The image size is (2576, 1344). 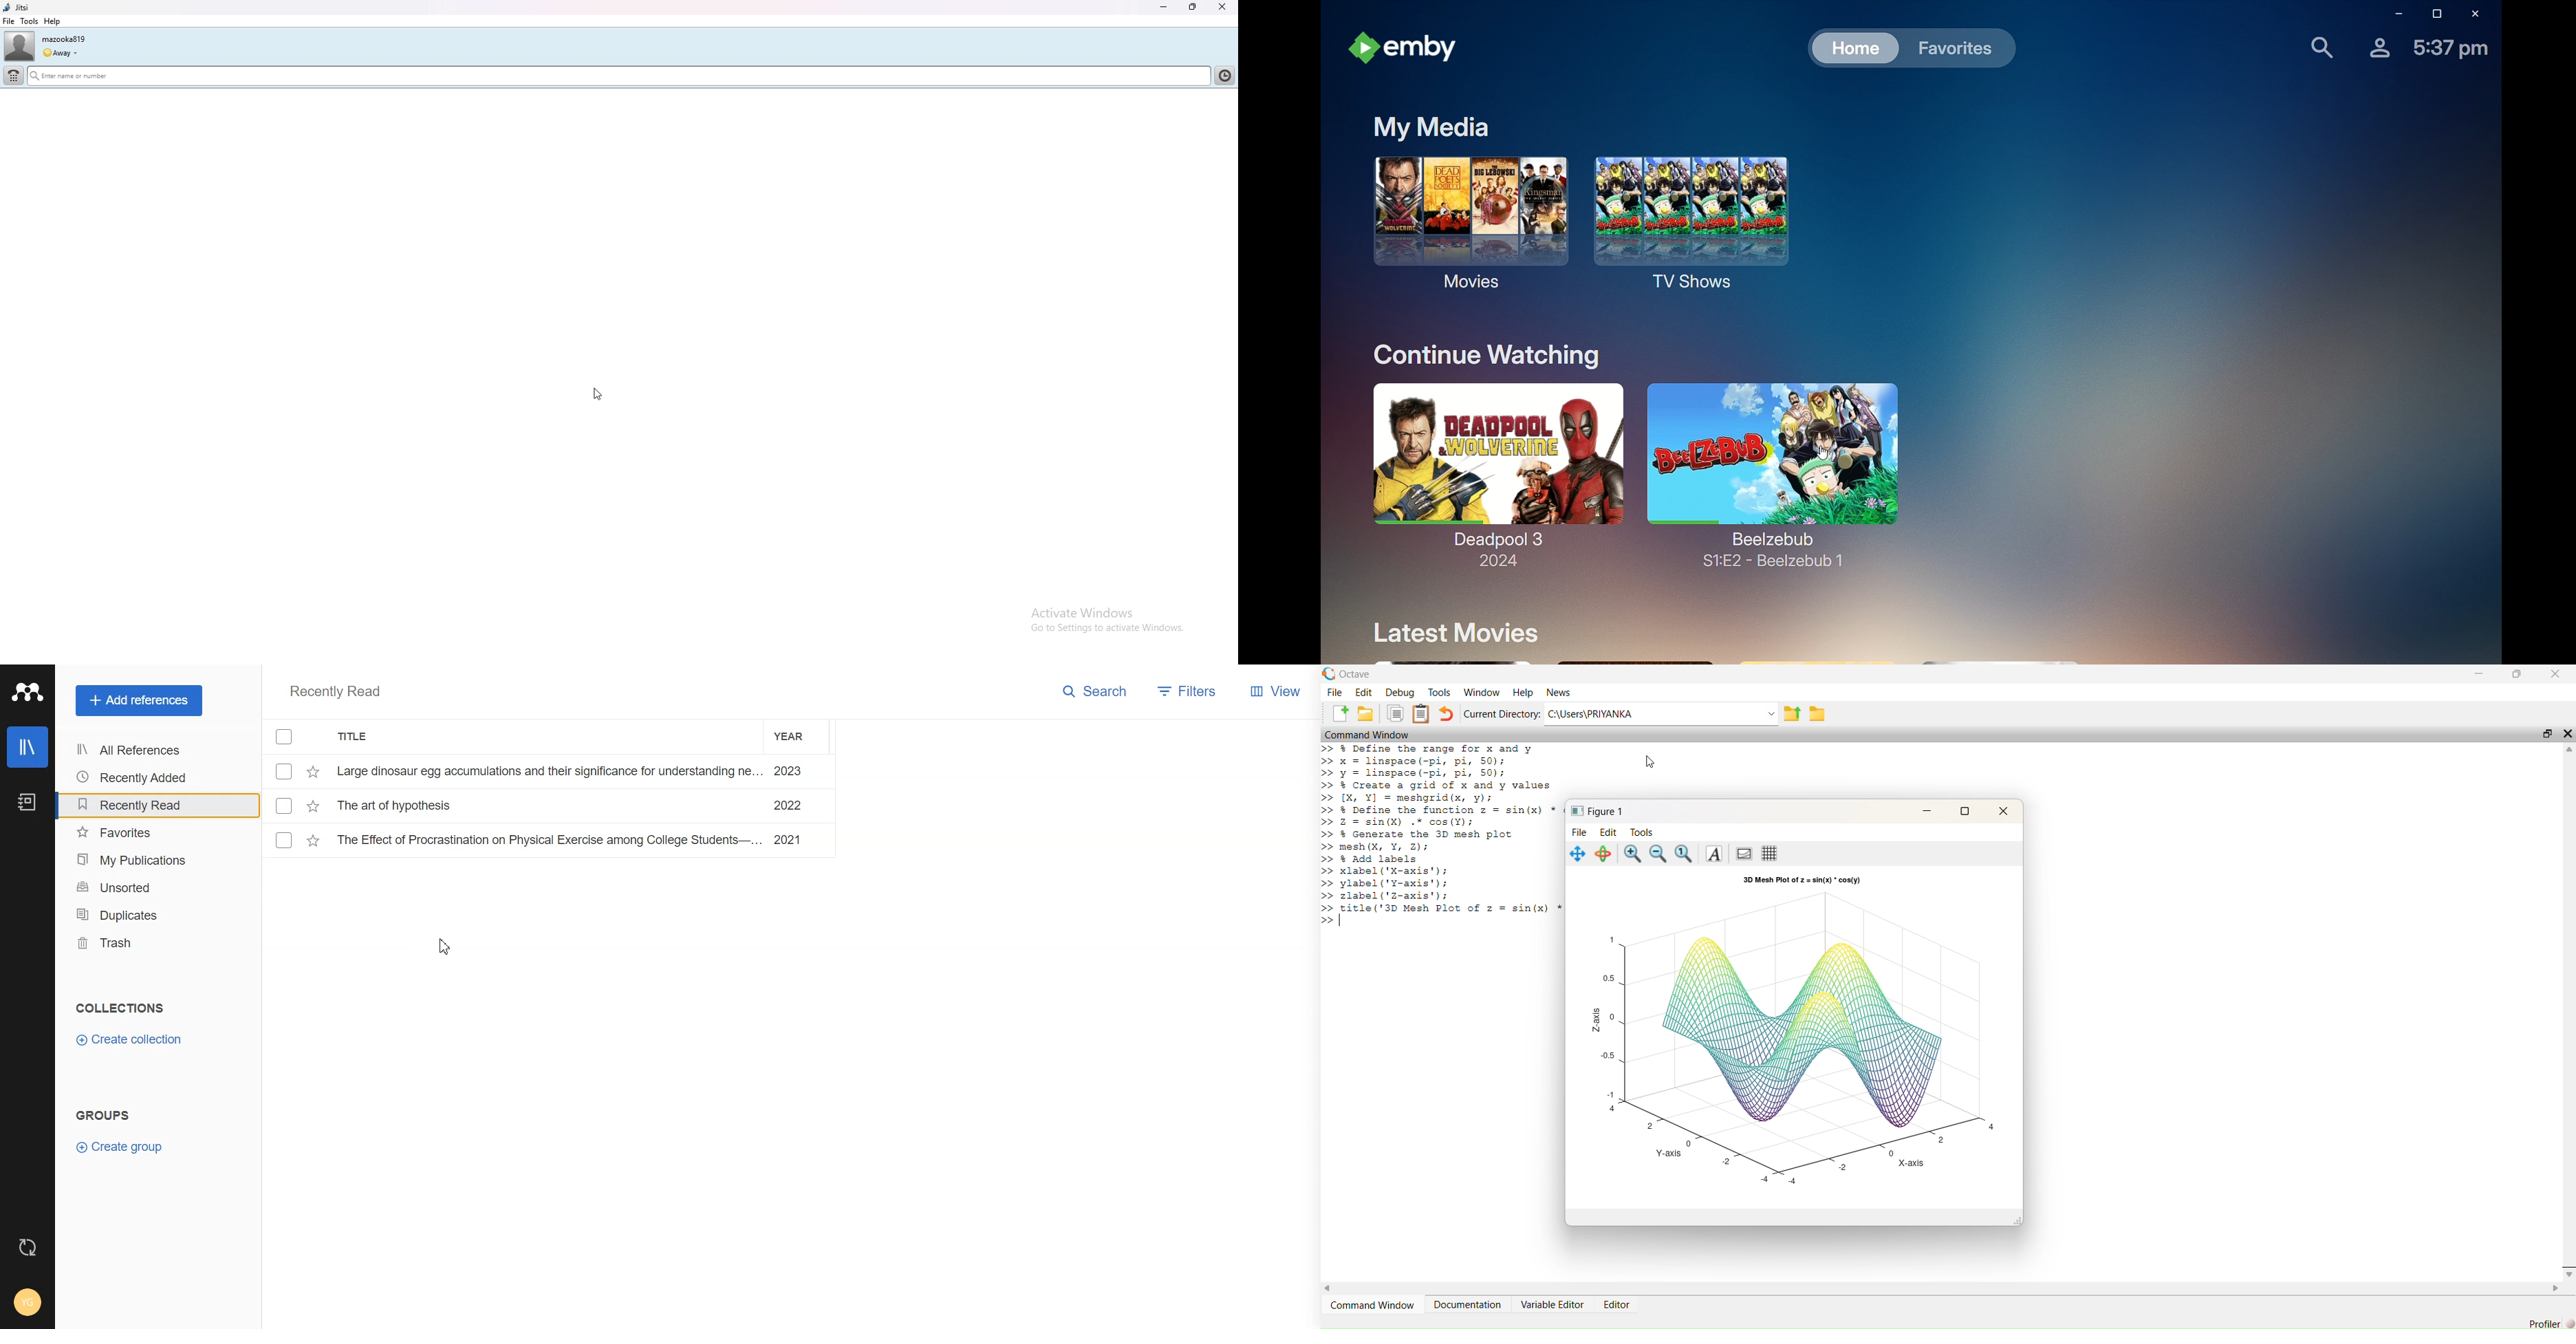 What do you see at coordinates (143, 916) in the screenshot?
I see `Duplicates` at bounding box center [143, 916].